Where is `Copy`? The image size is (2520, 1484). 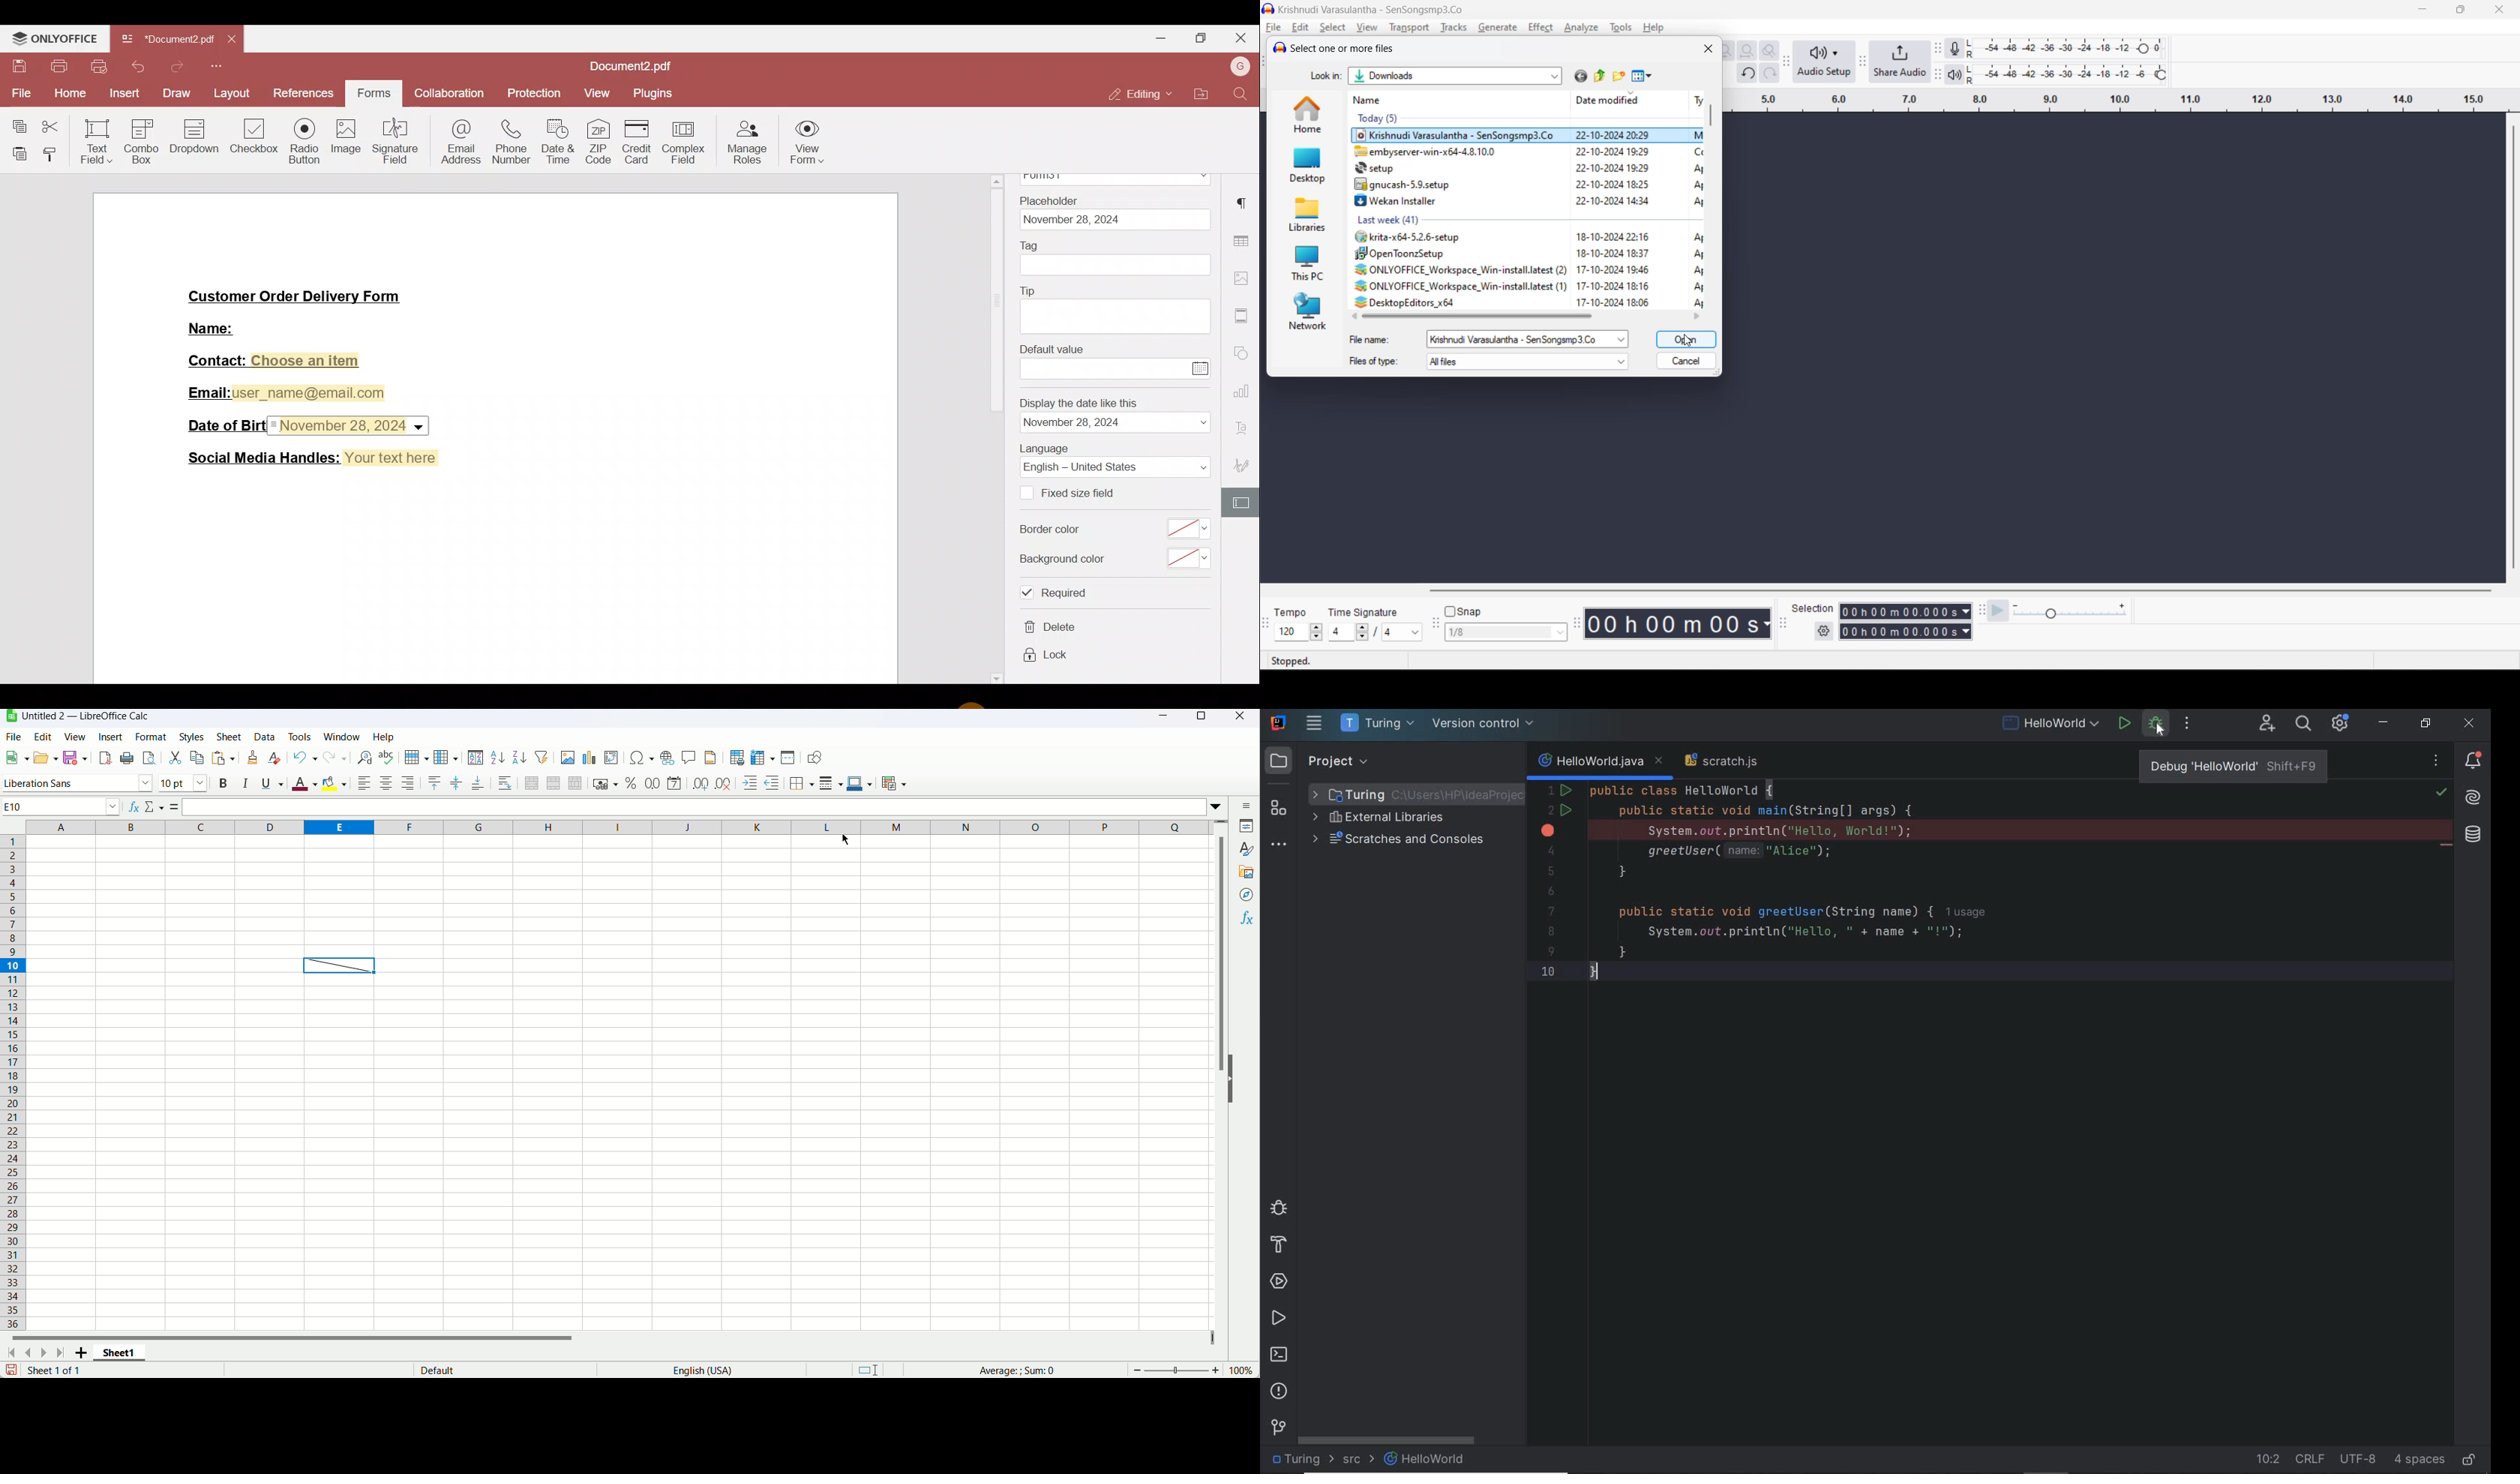 Copy is located at coordinates (16, 123).